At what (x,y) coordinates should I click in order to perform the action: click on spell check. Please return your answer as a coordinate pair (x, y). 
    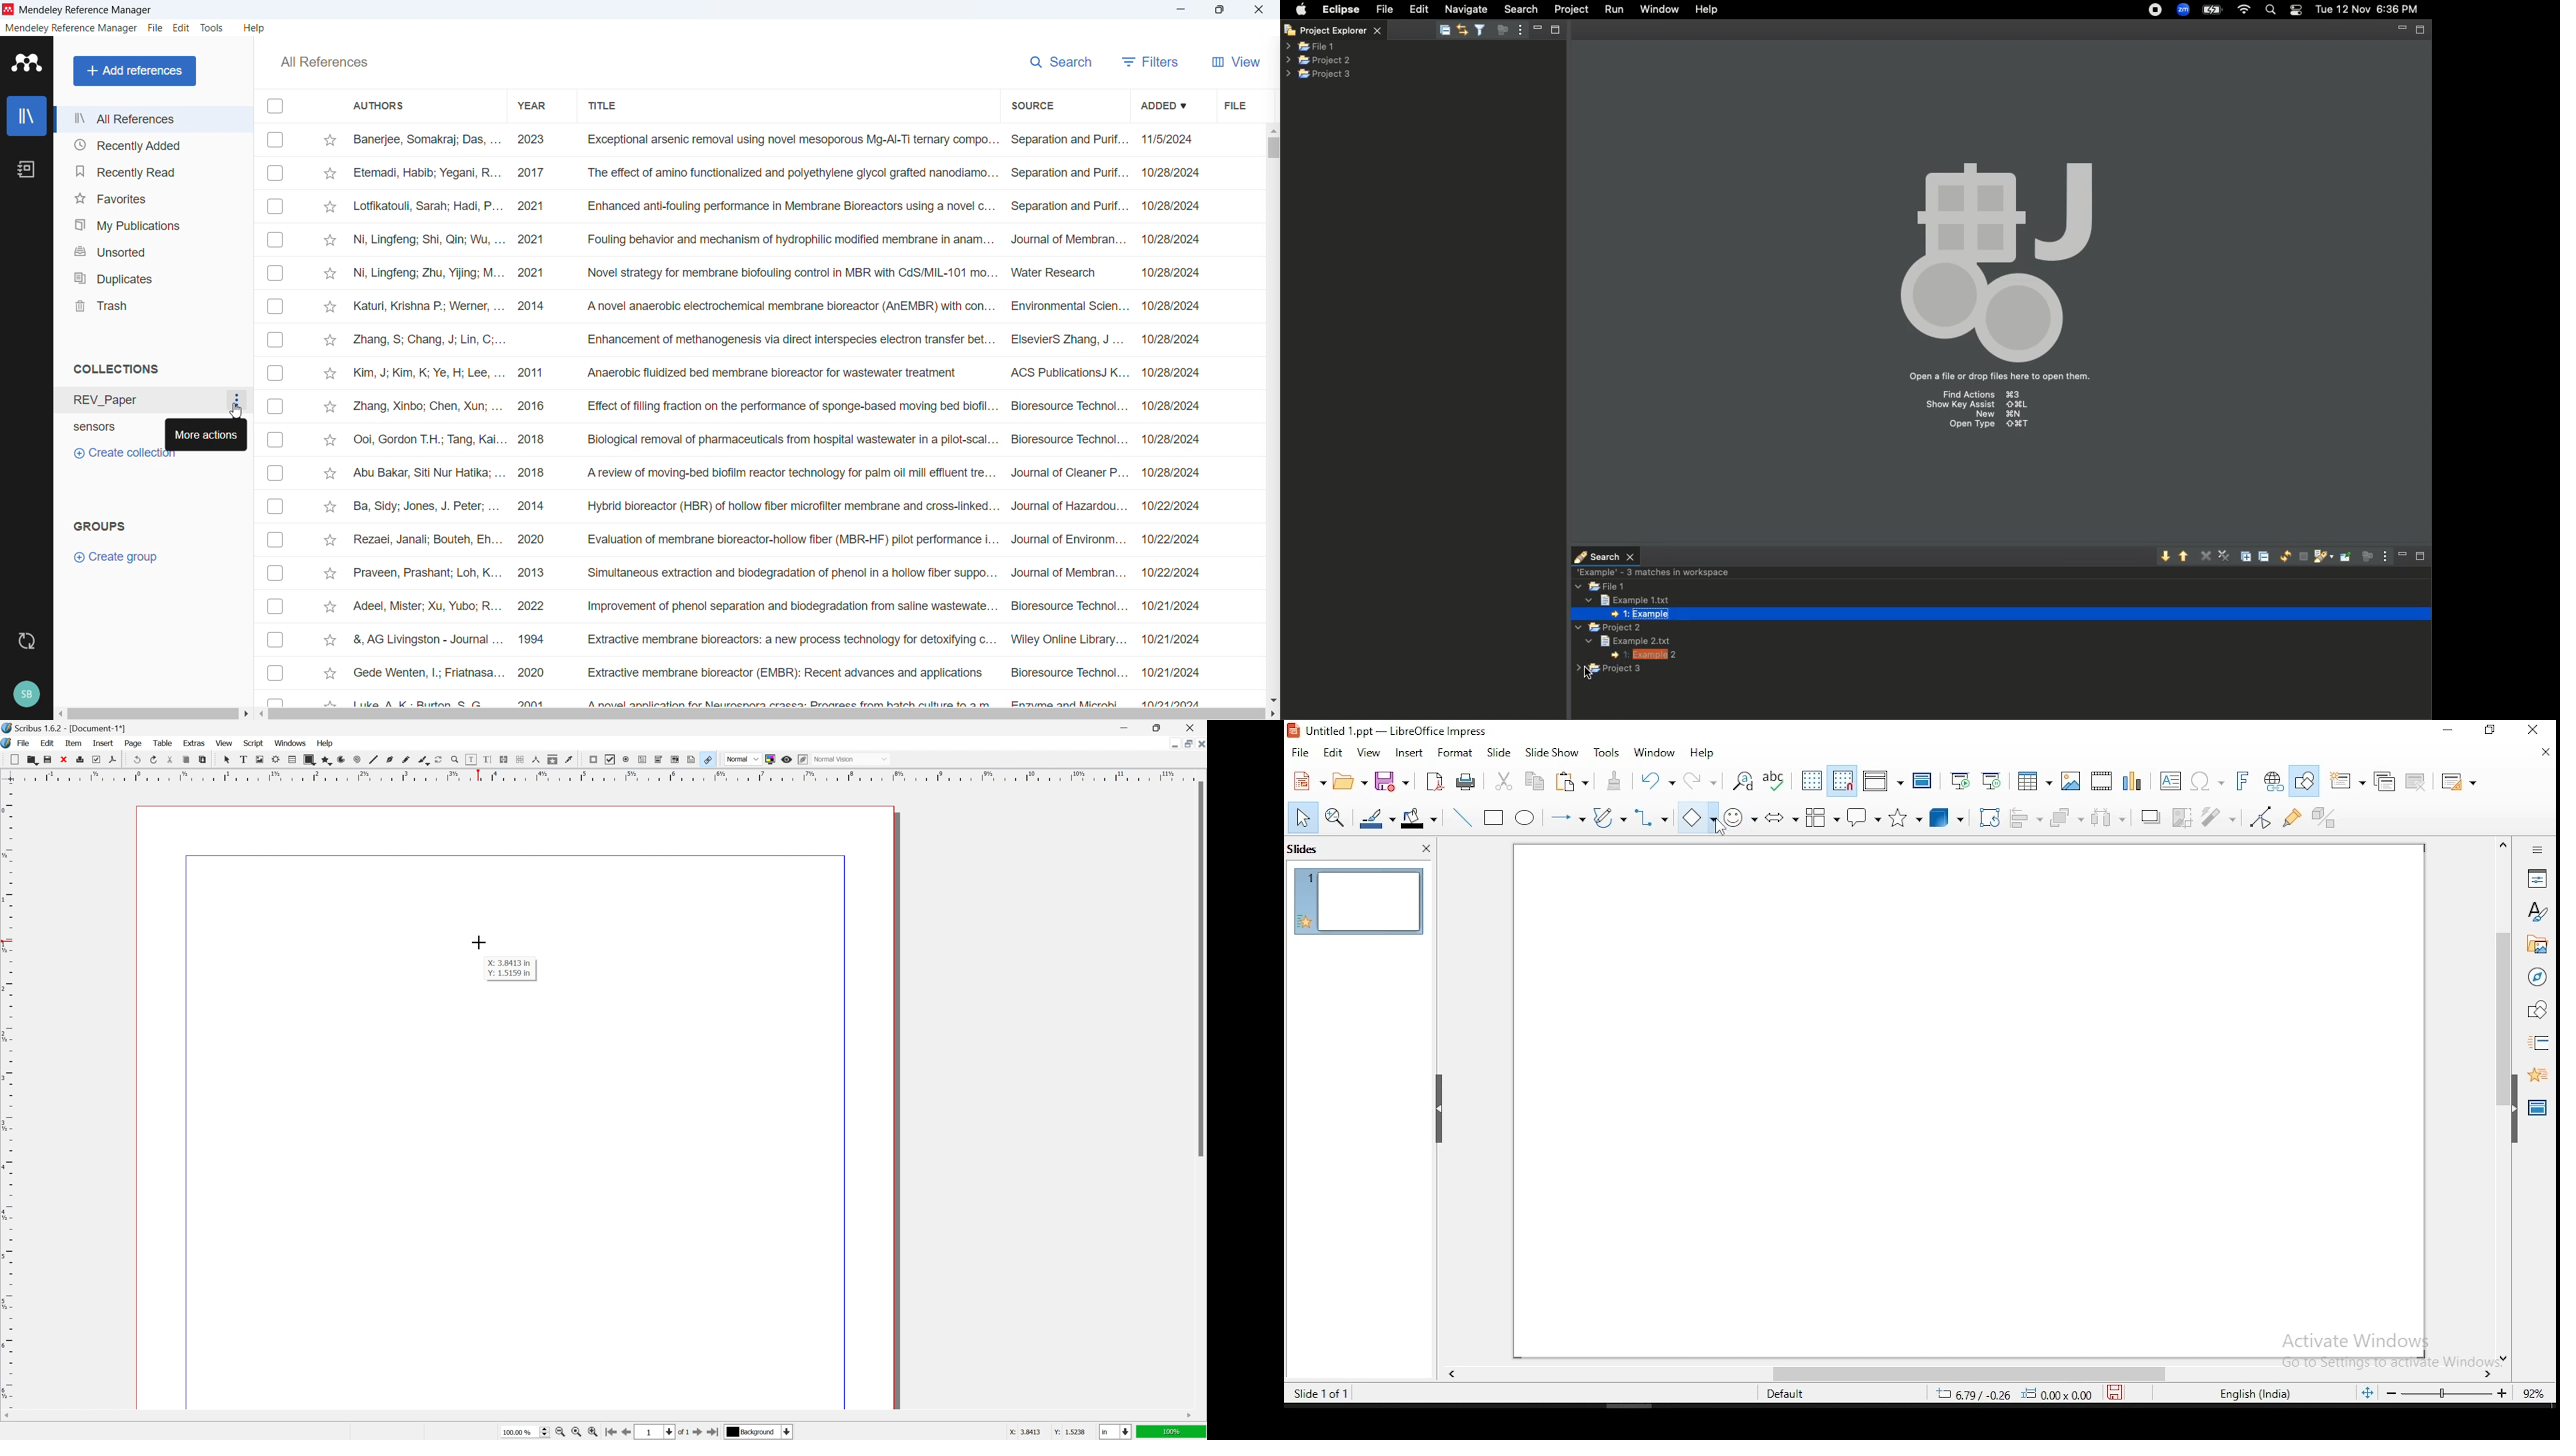
    Looking at the image, I should click on (1777, 781).